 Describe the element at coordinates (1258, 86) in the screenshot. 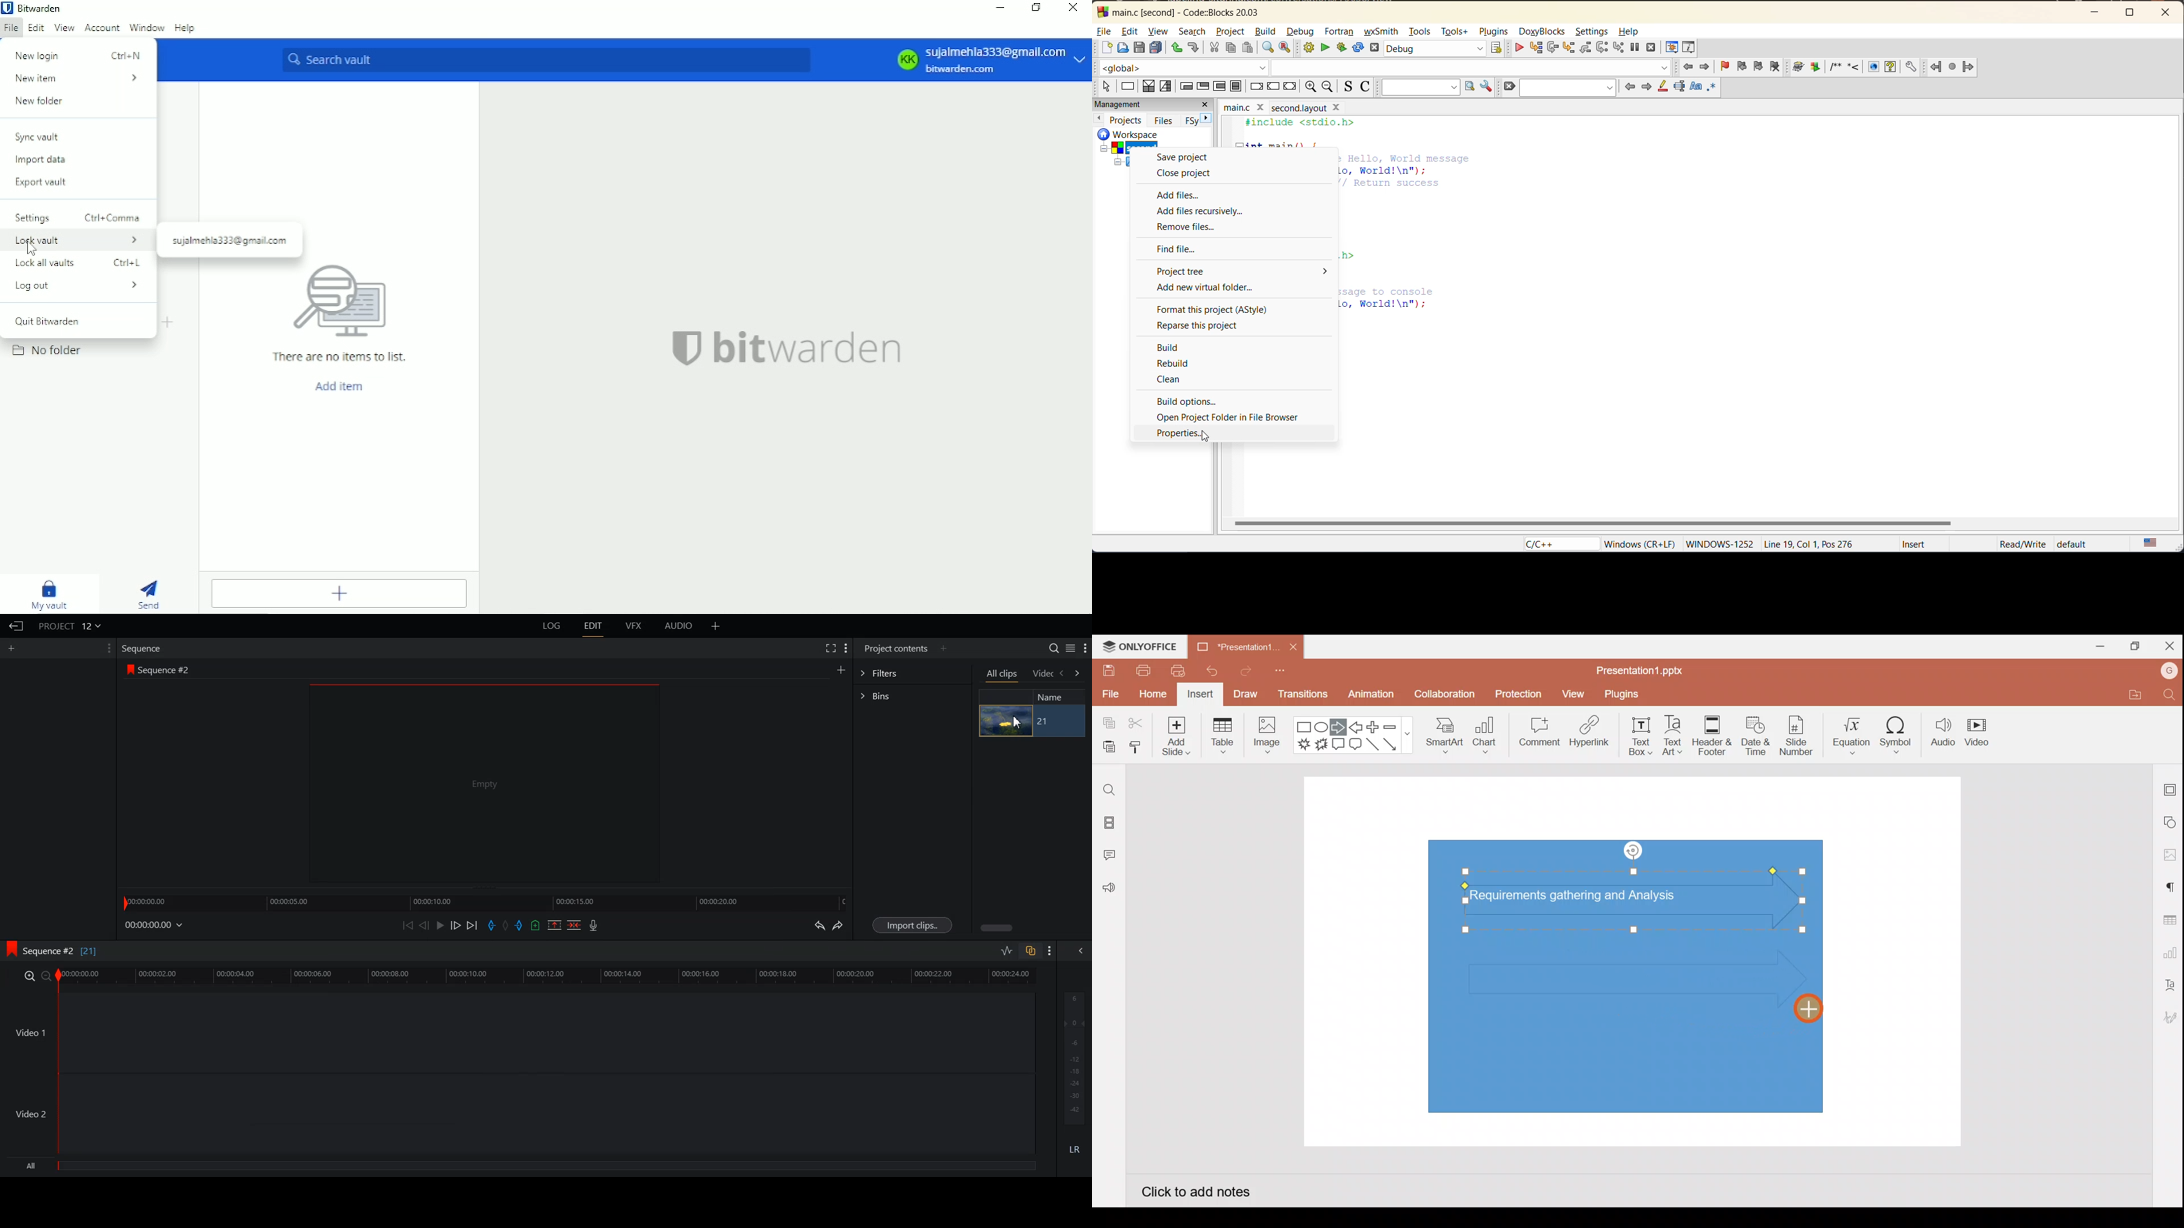

I see `break instruction` at that location.